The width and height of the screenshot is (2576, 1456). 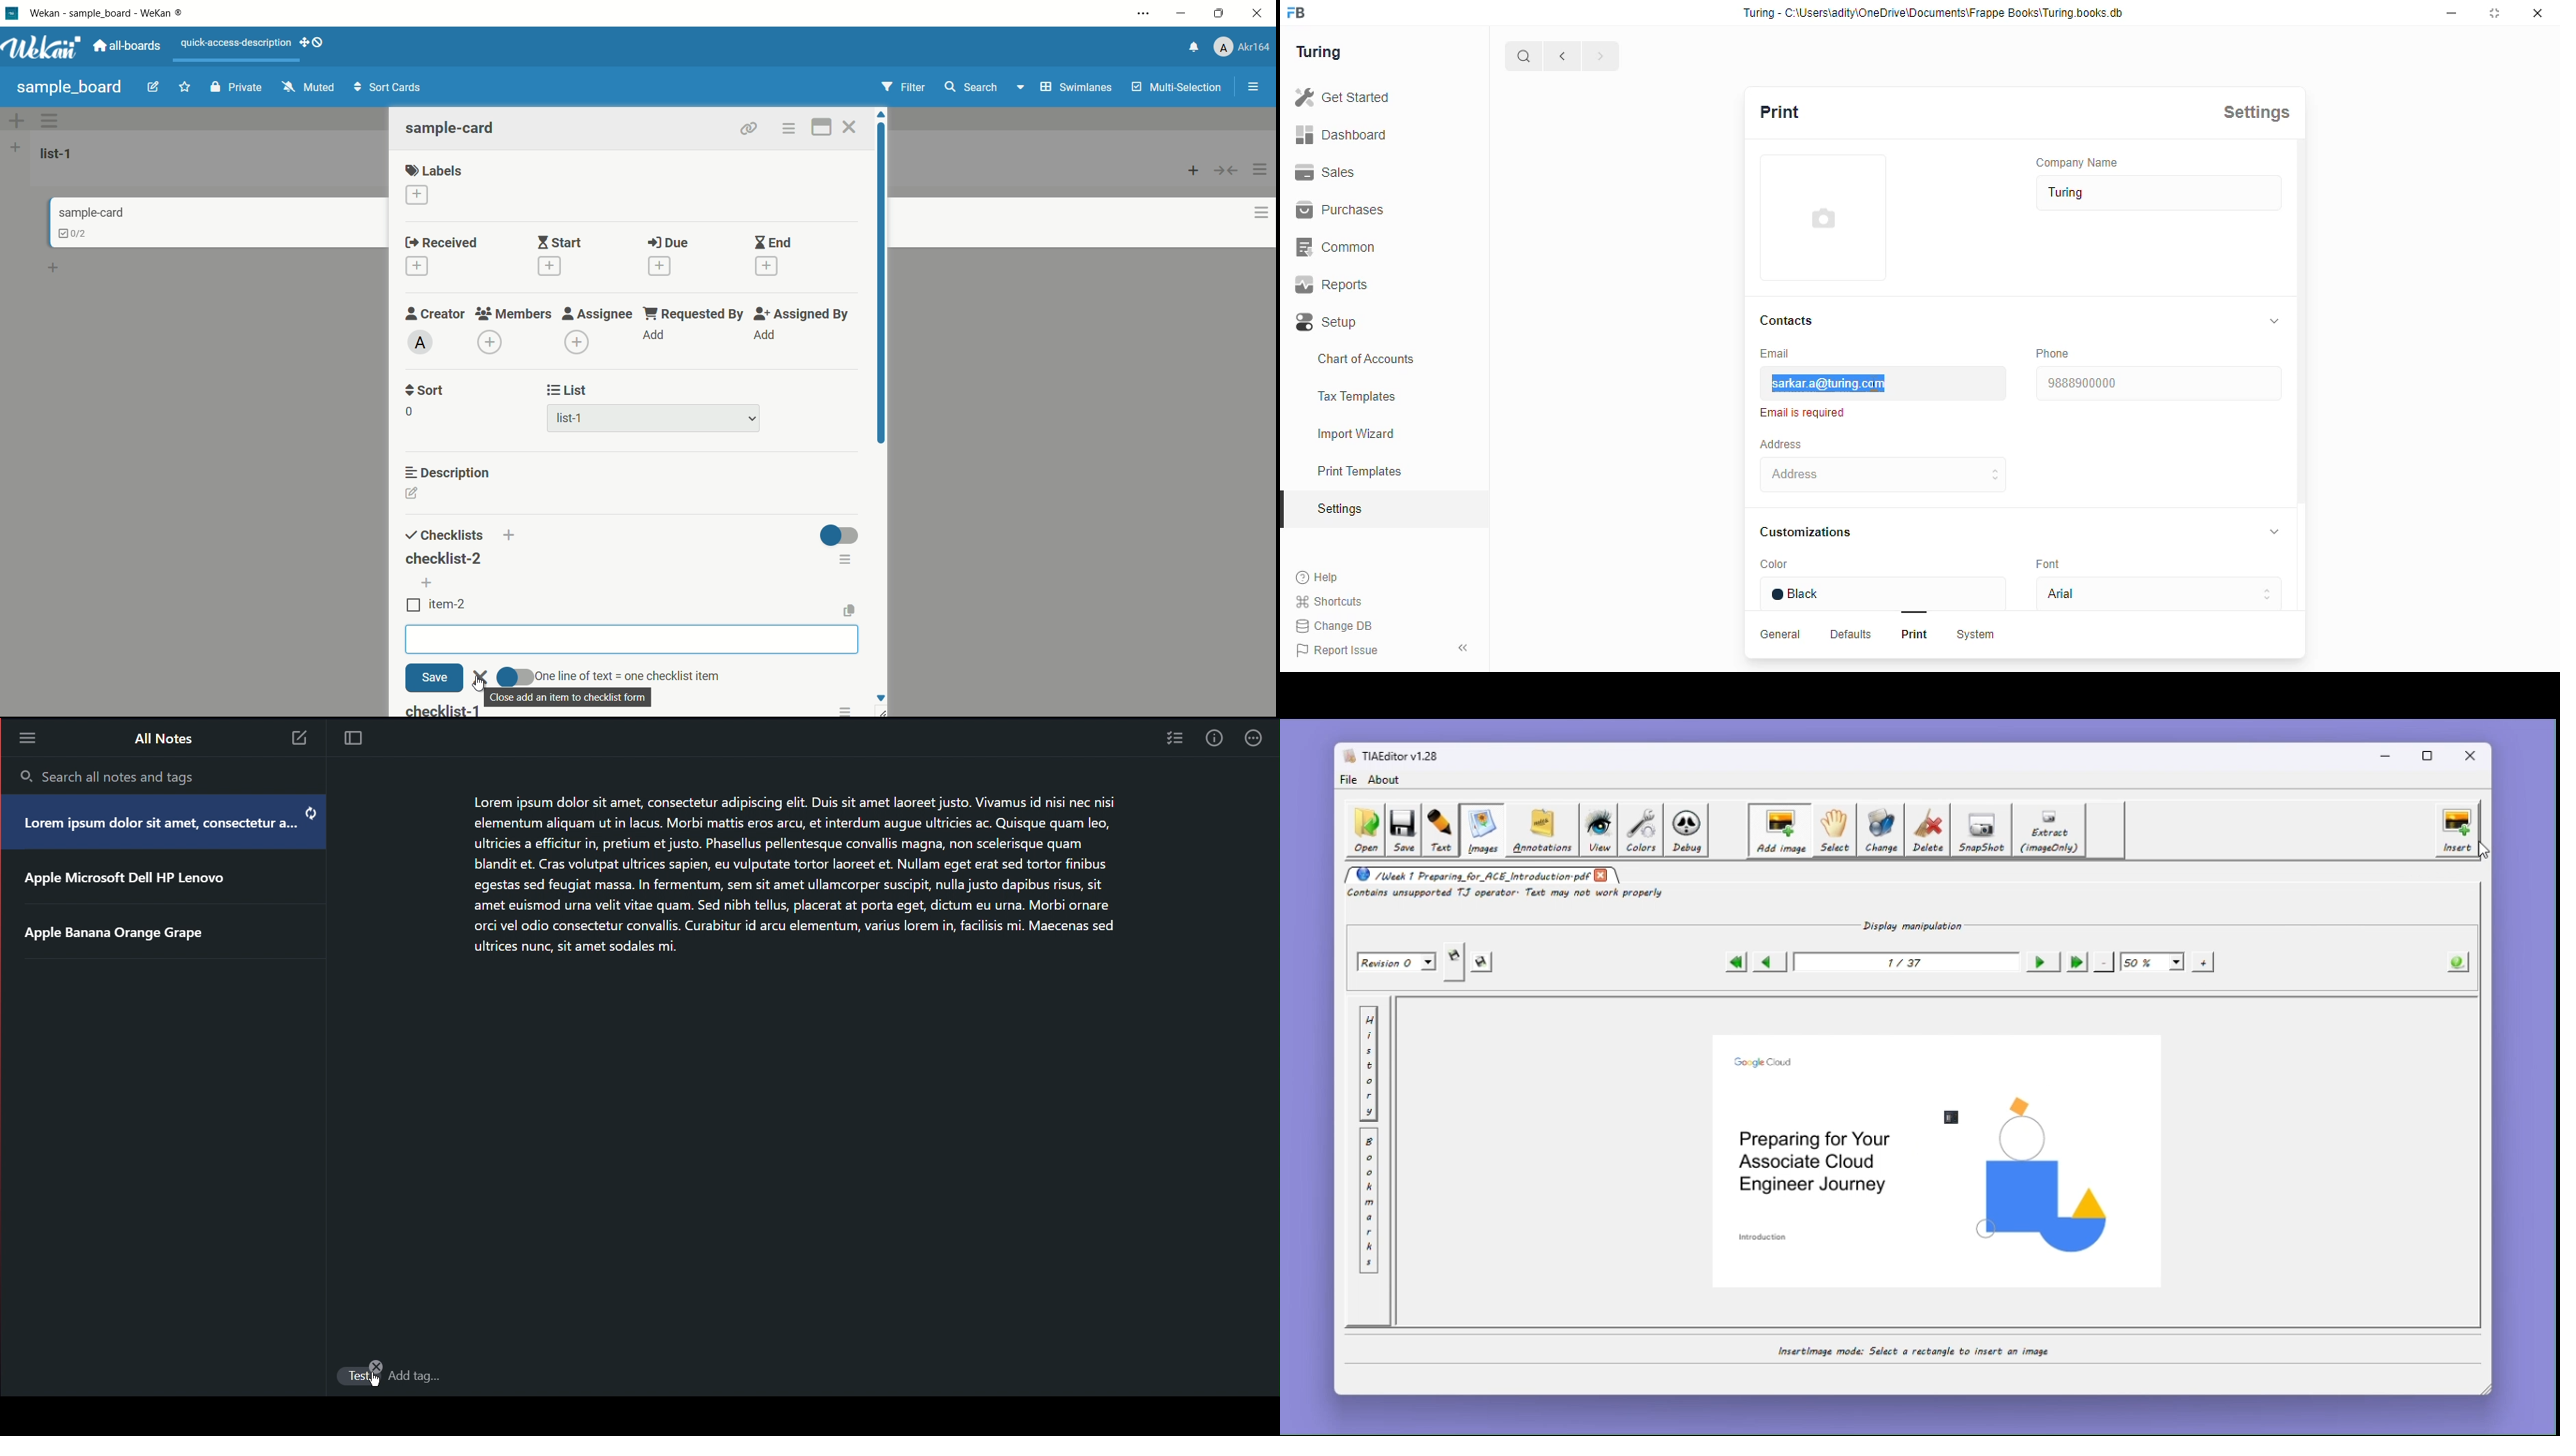 I want to click on ‘Phone, so click(x=2055, y=353).